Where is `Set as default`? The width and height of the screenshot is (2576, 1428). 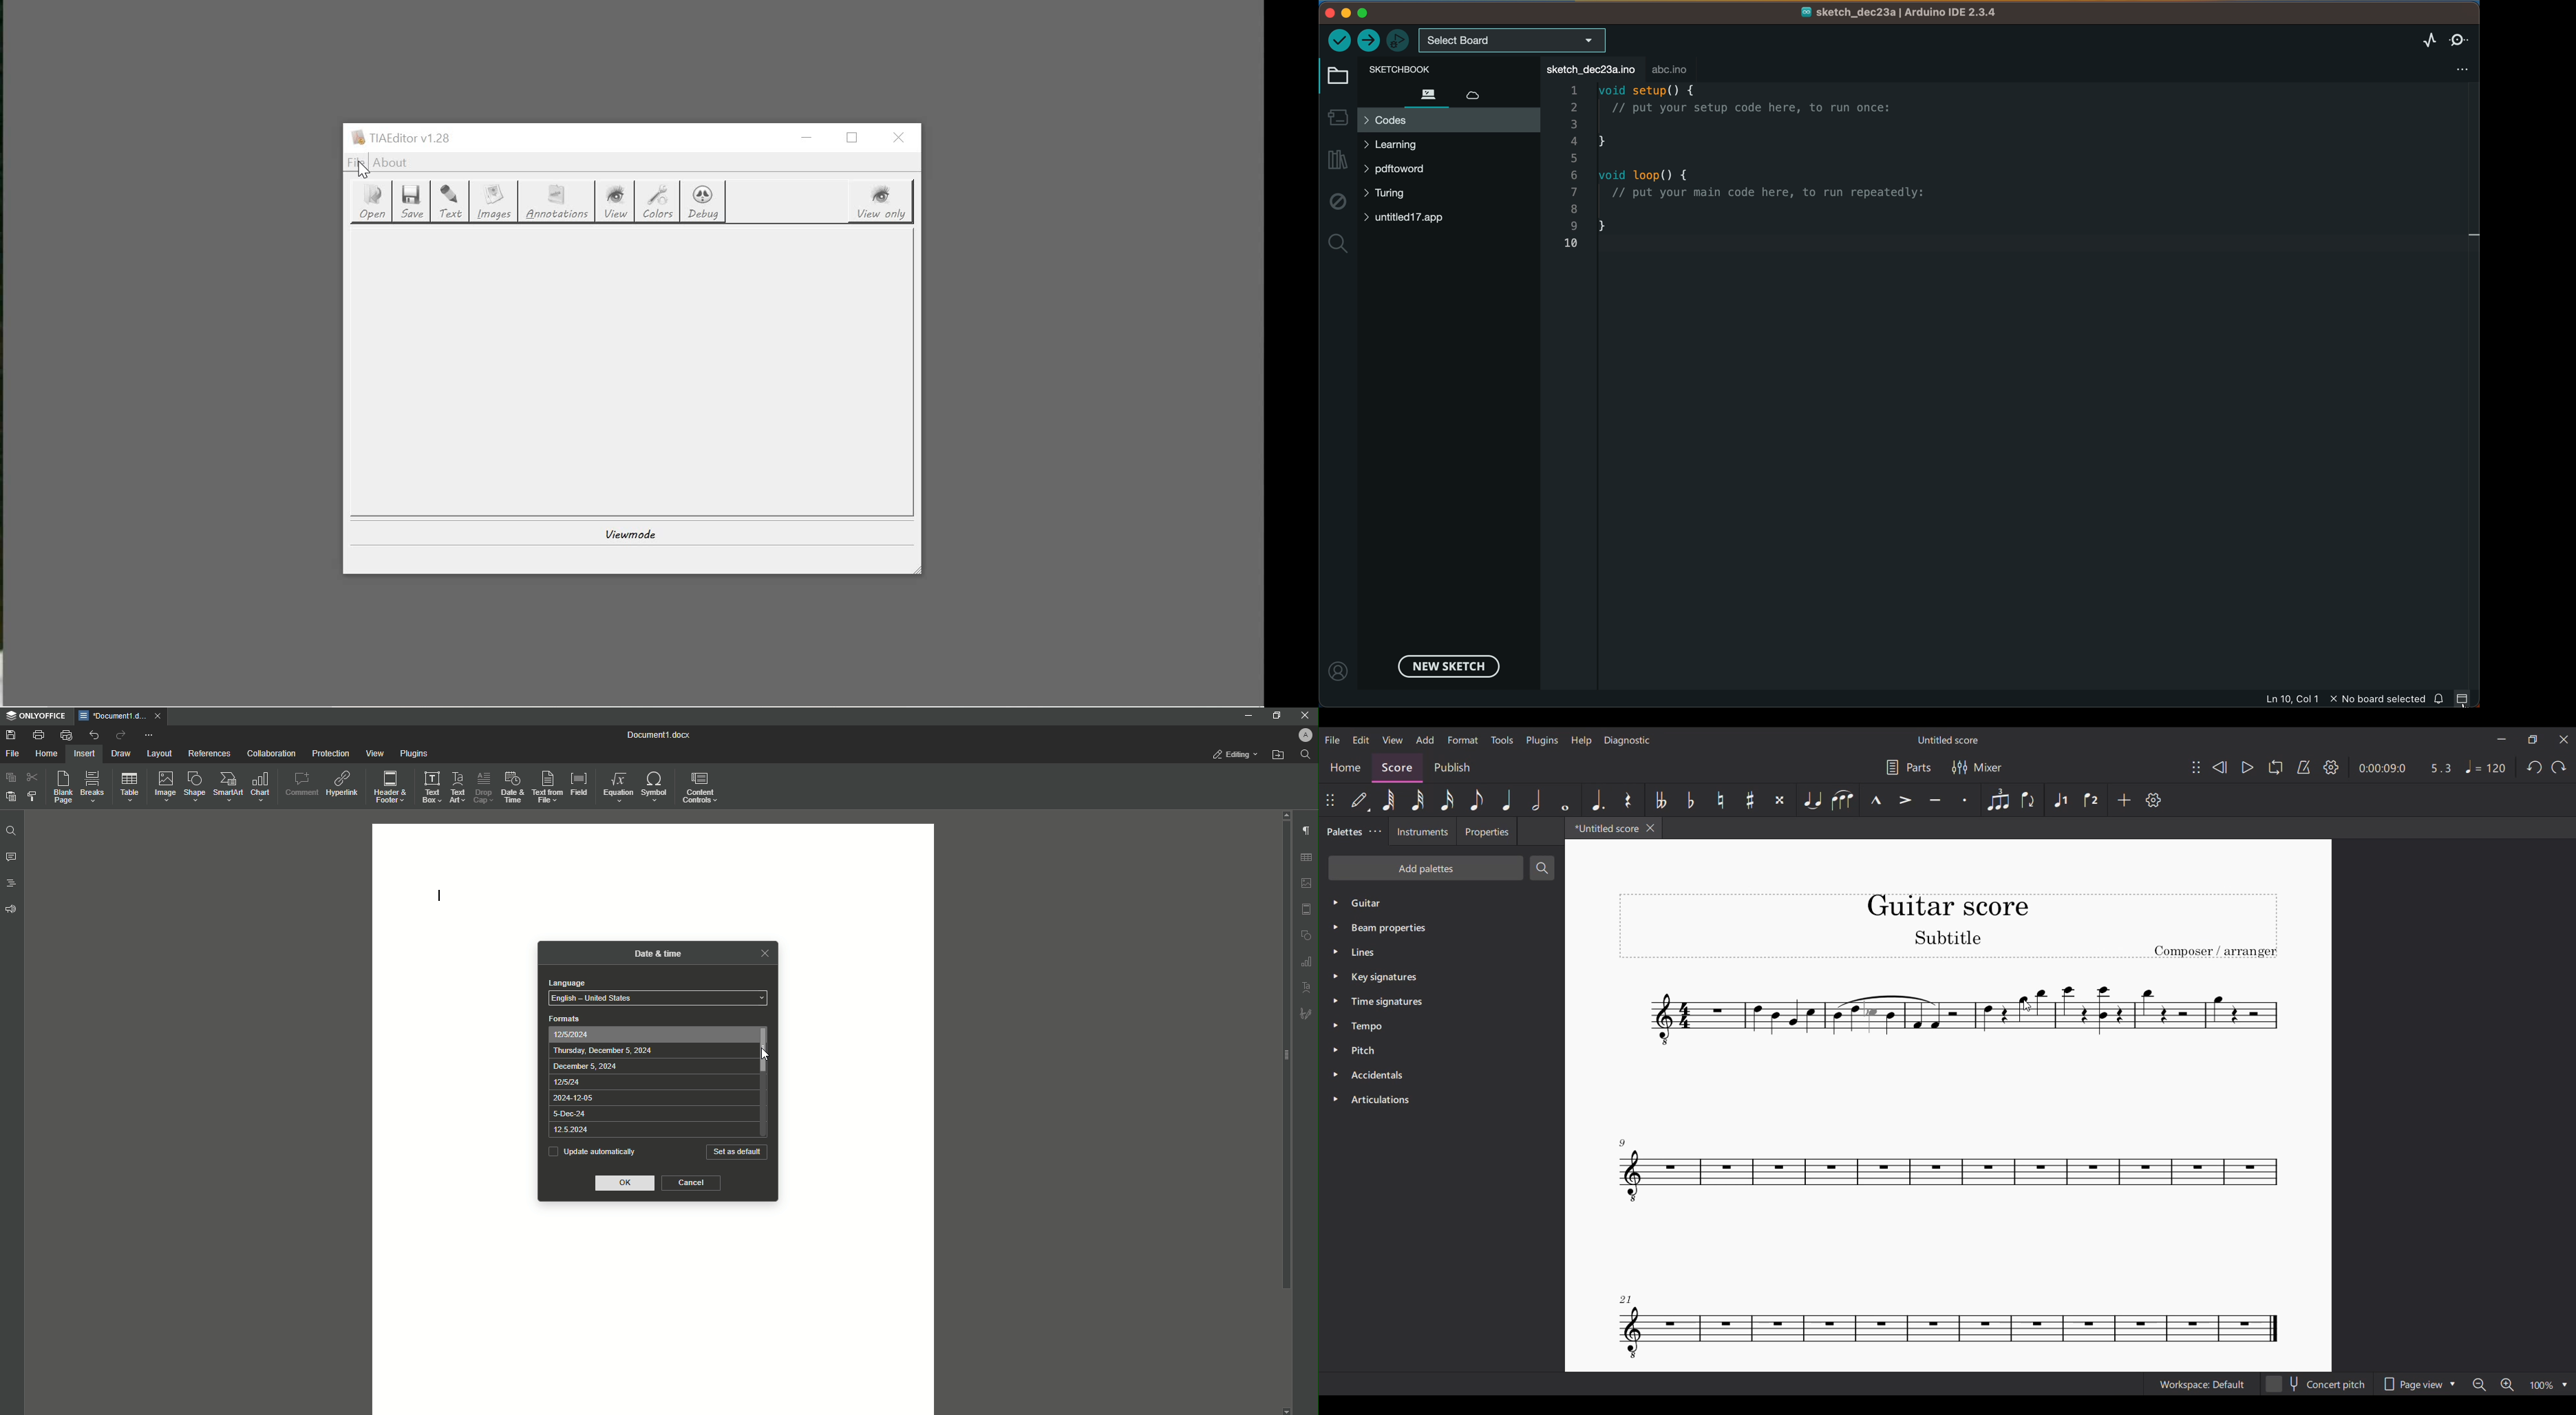
Set as default is located at coordinates (737, 1152).